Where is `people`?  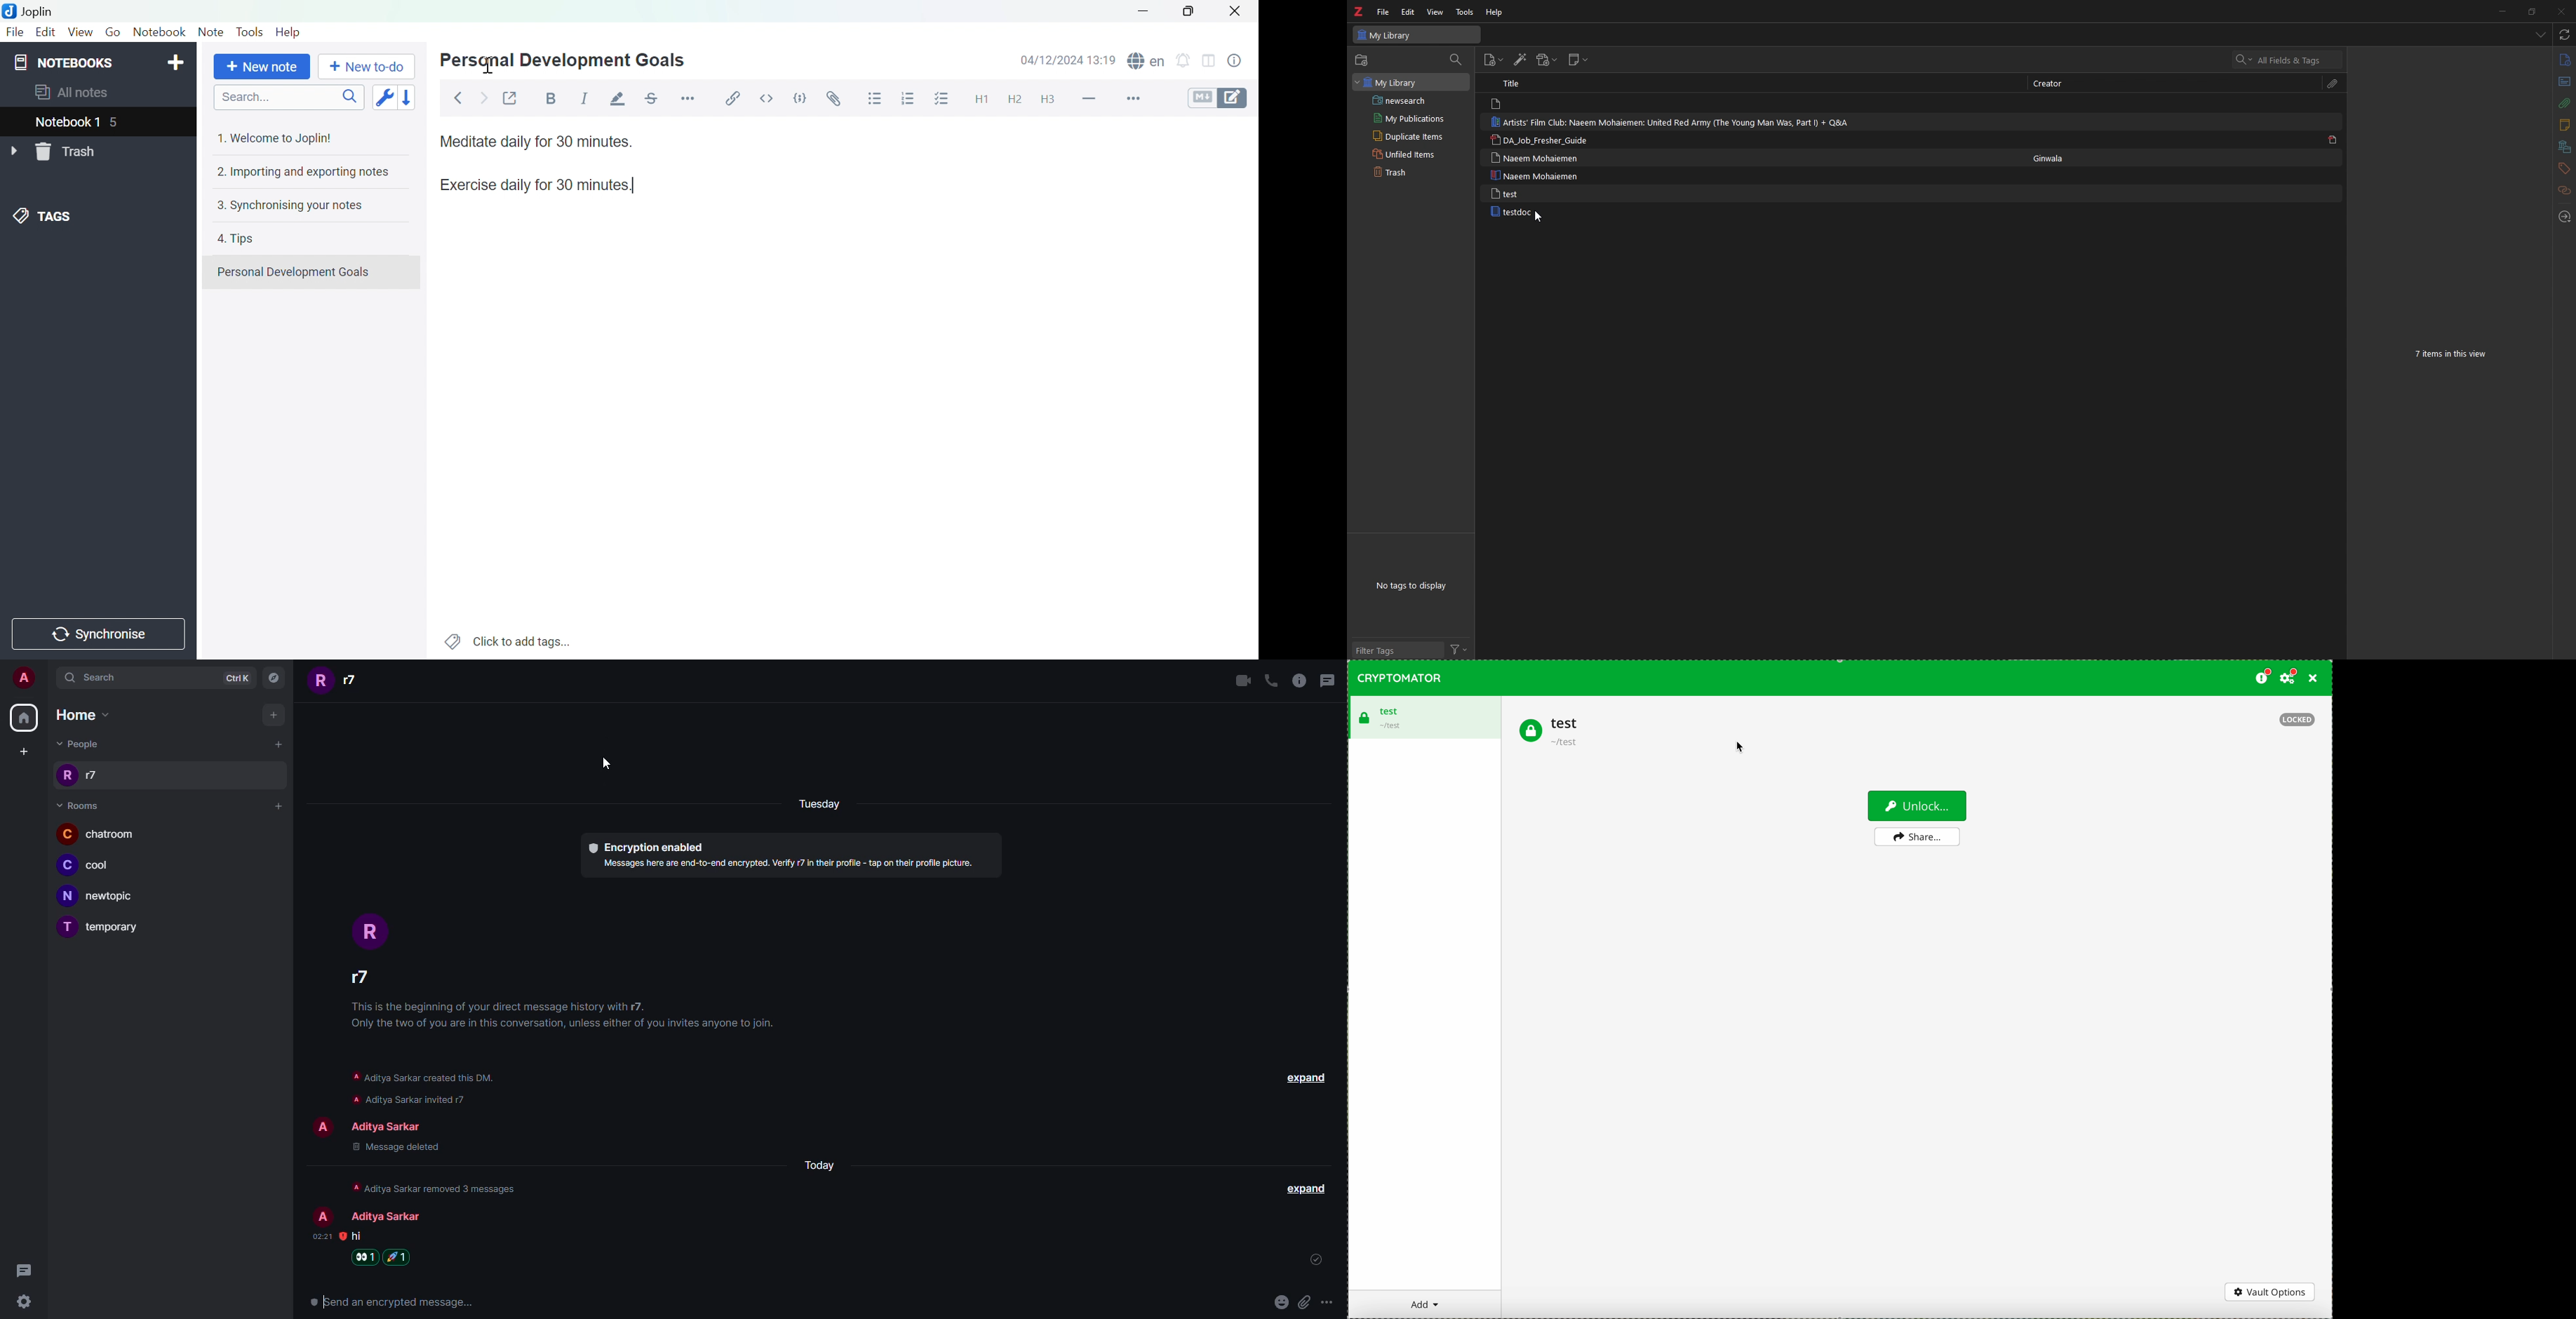 people is located at coordinates (79, 776).